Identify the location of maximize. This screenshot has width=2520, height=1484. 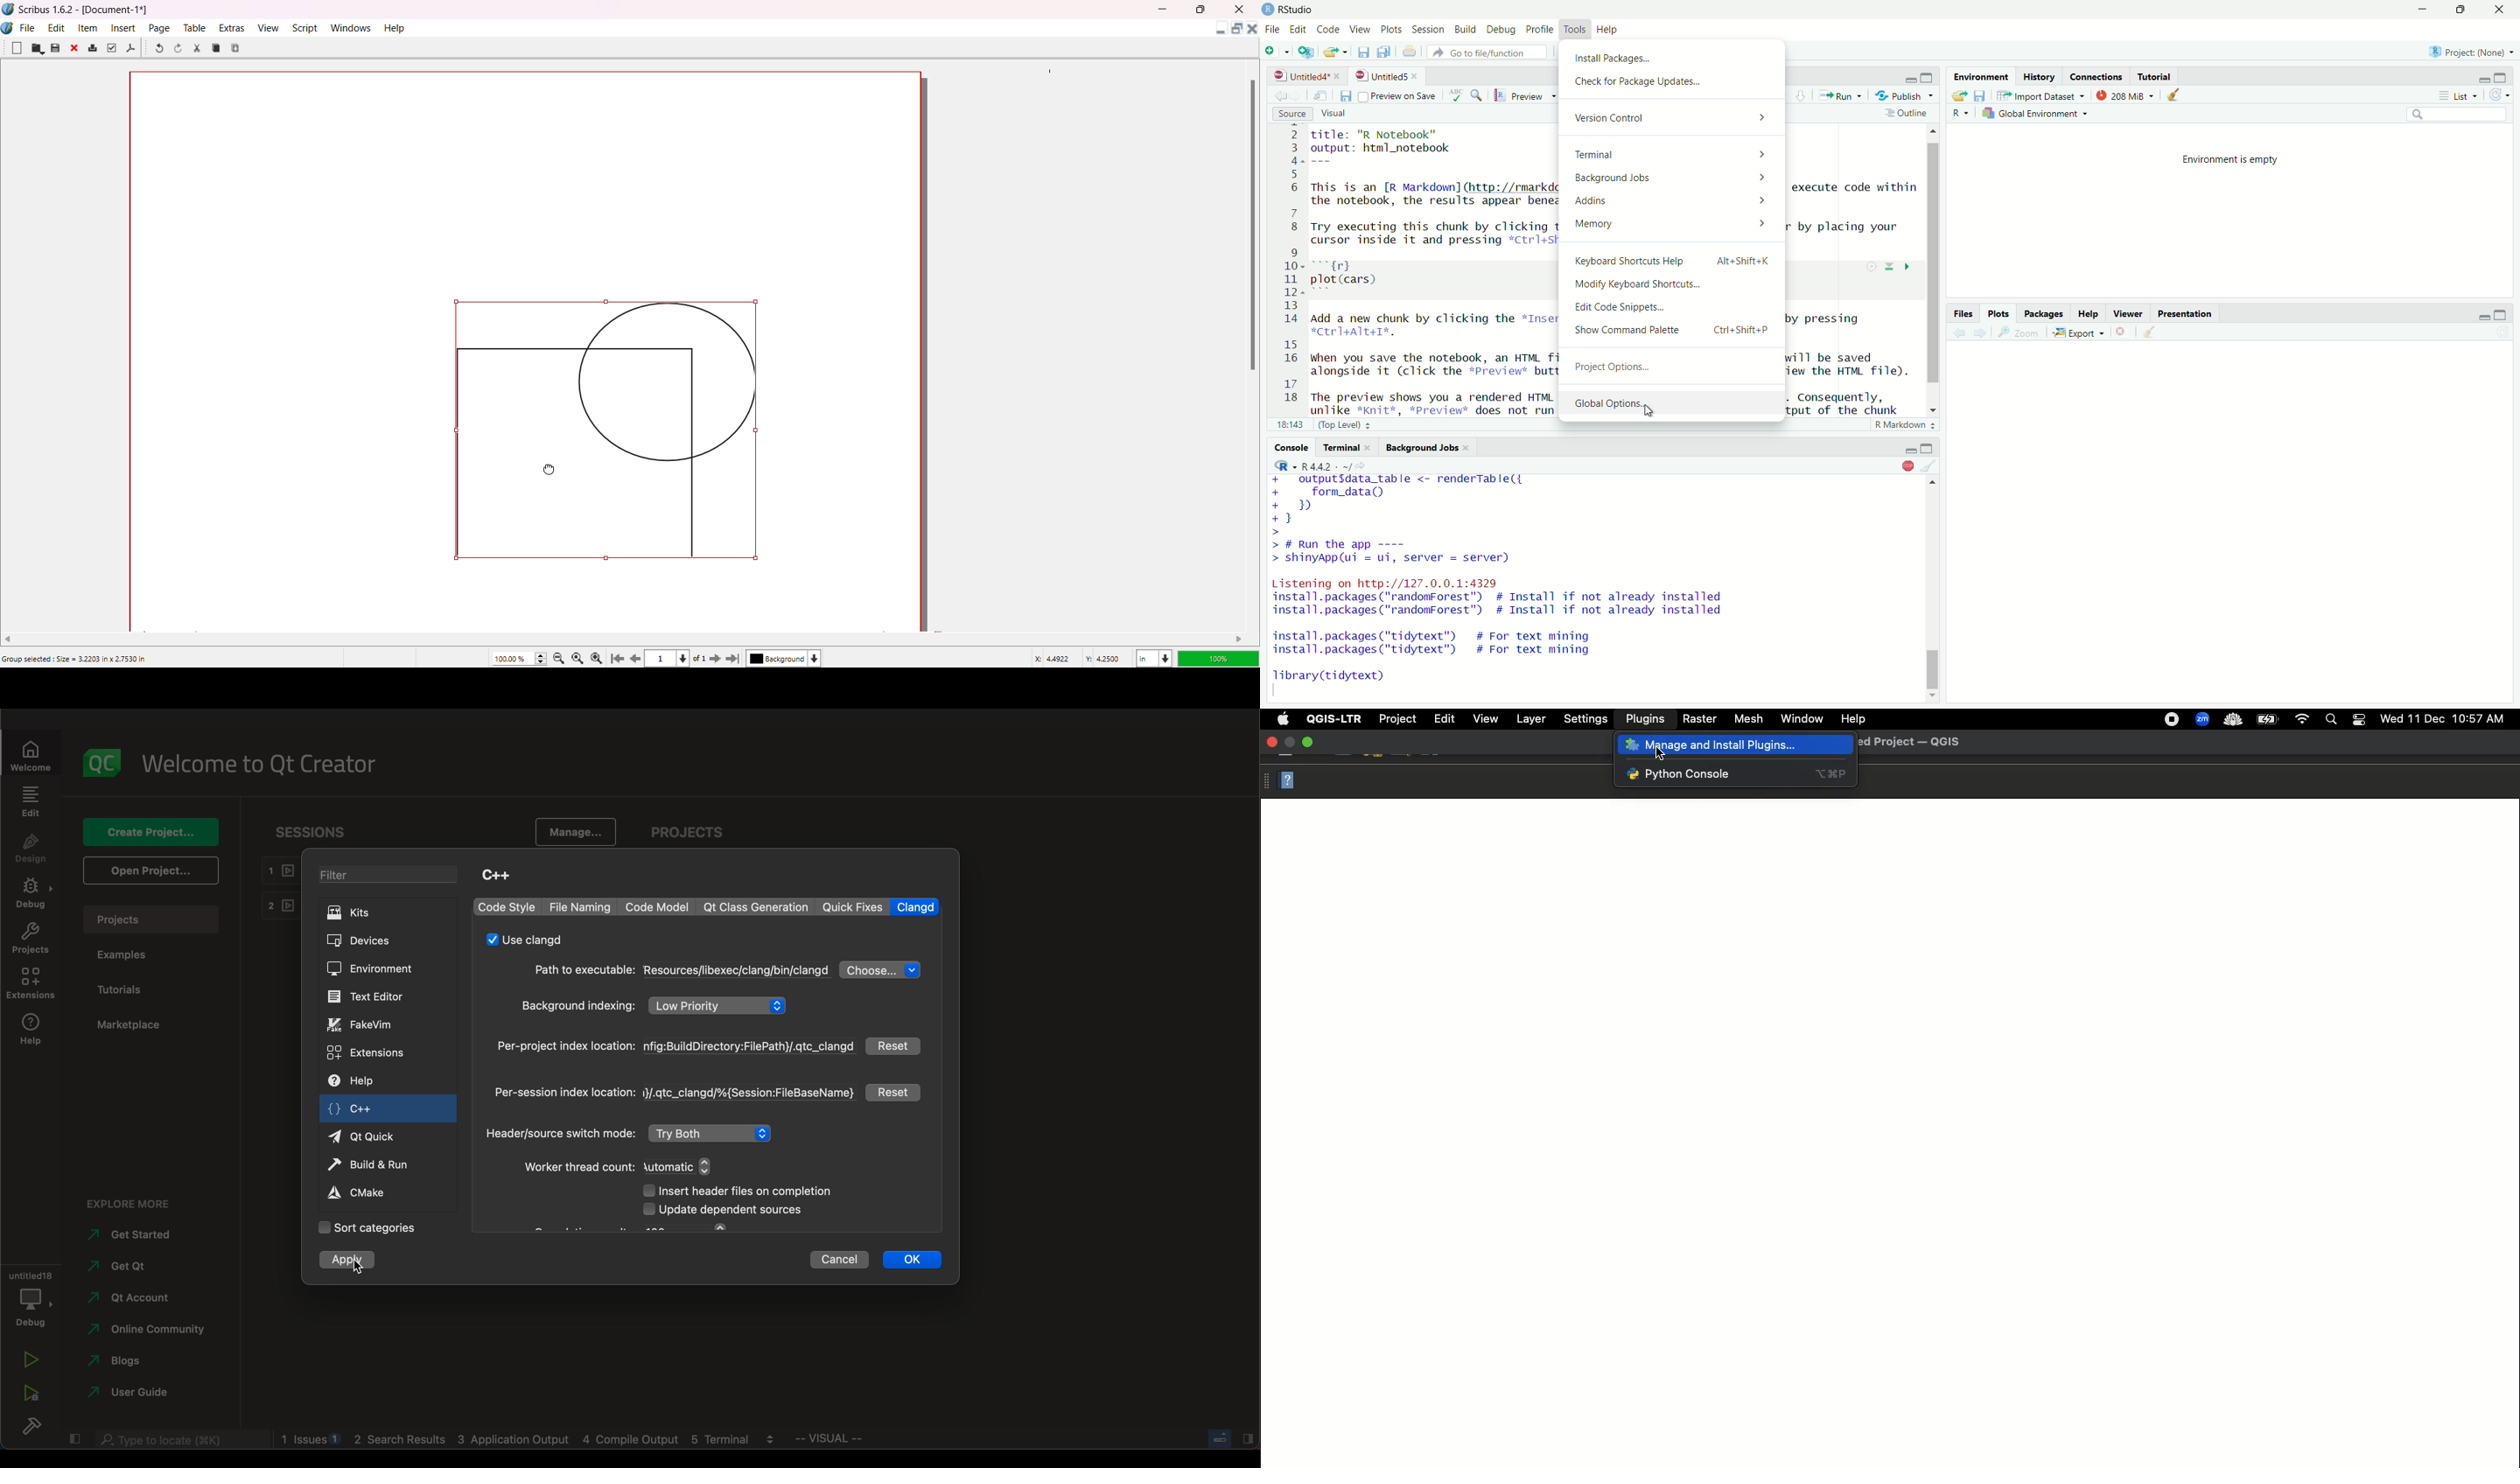
(1929, 78).